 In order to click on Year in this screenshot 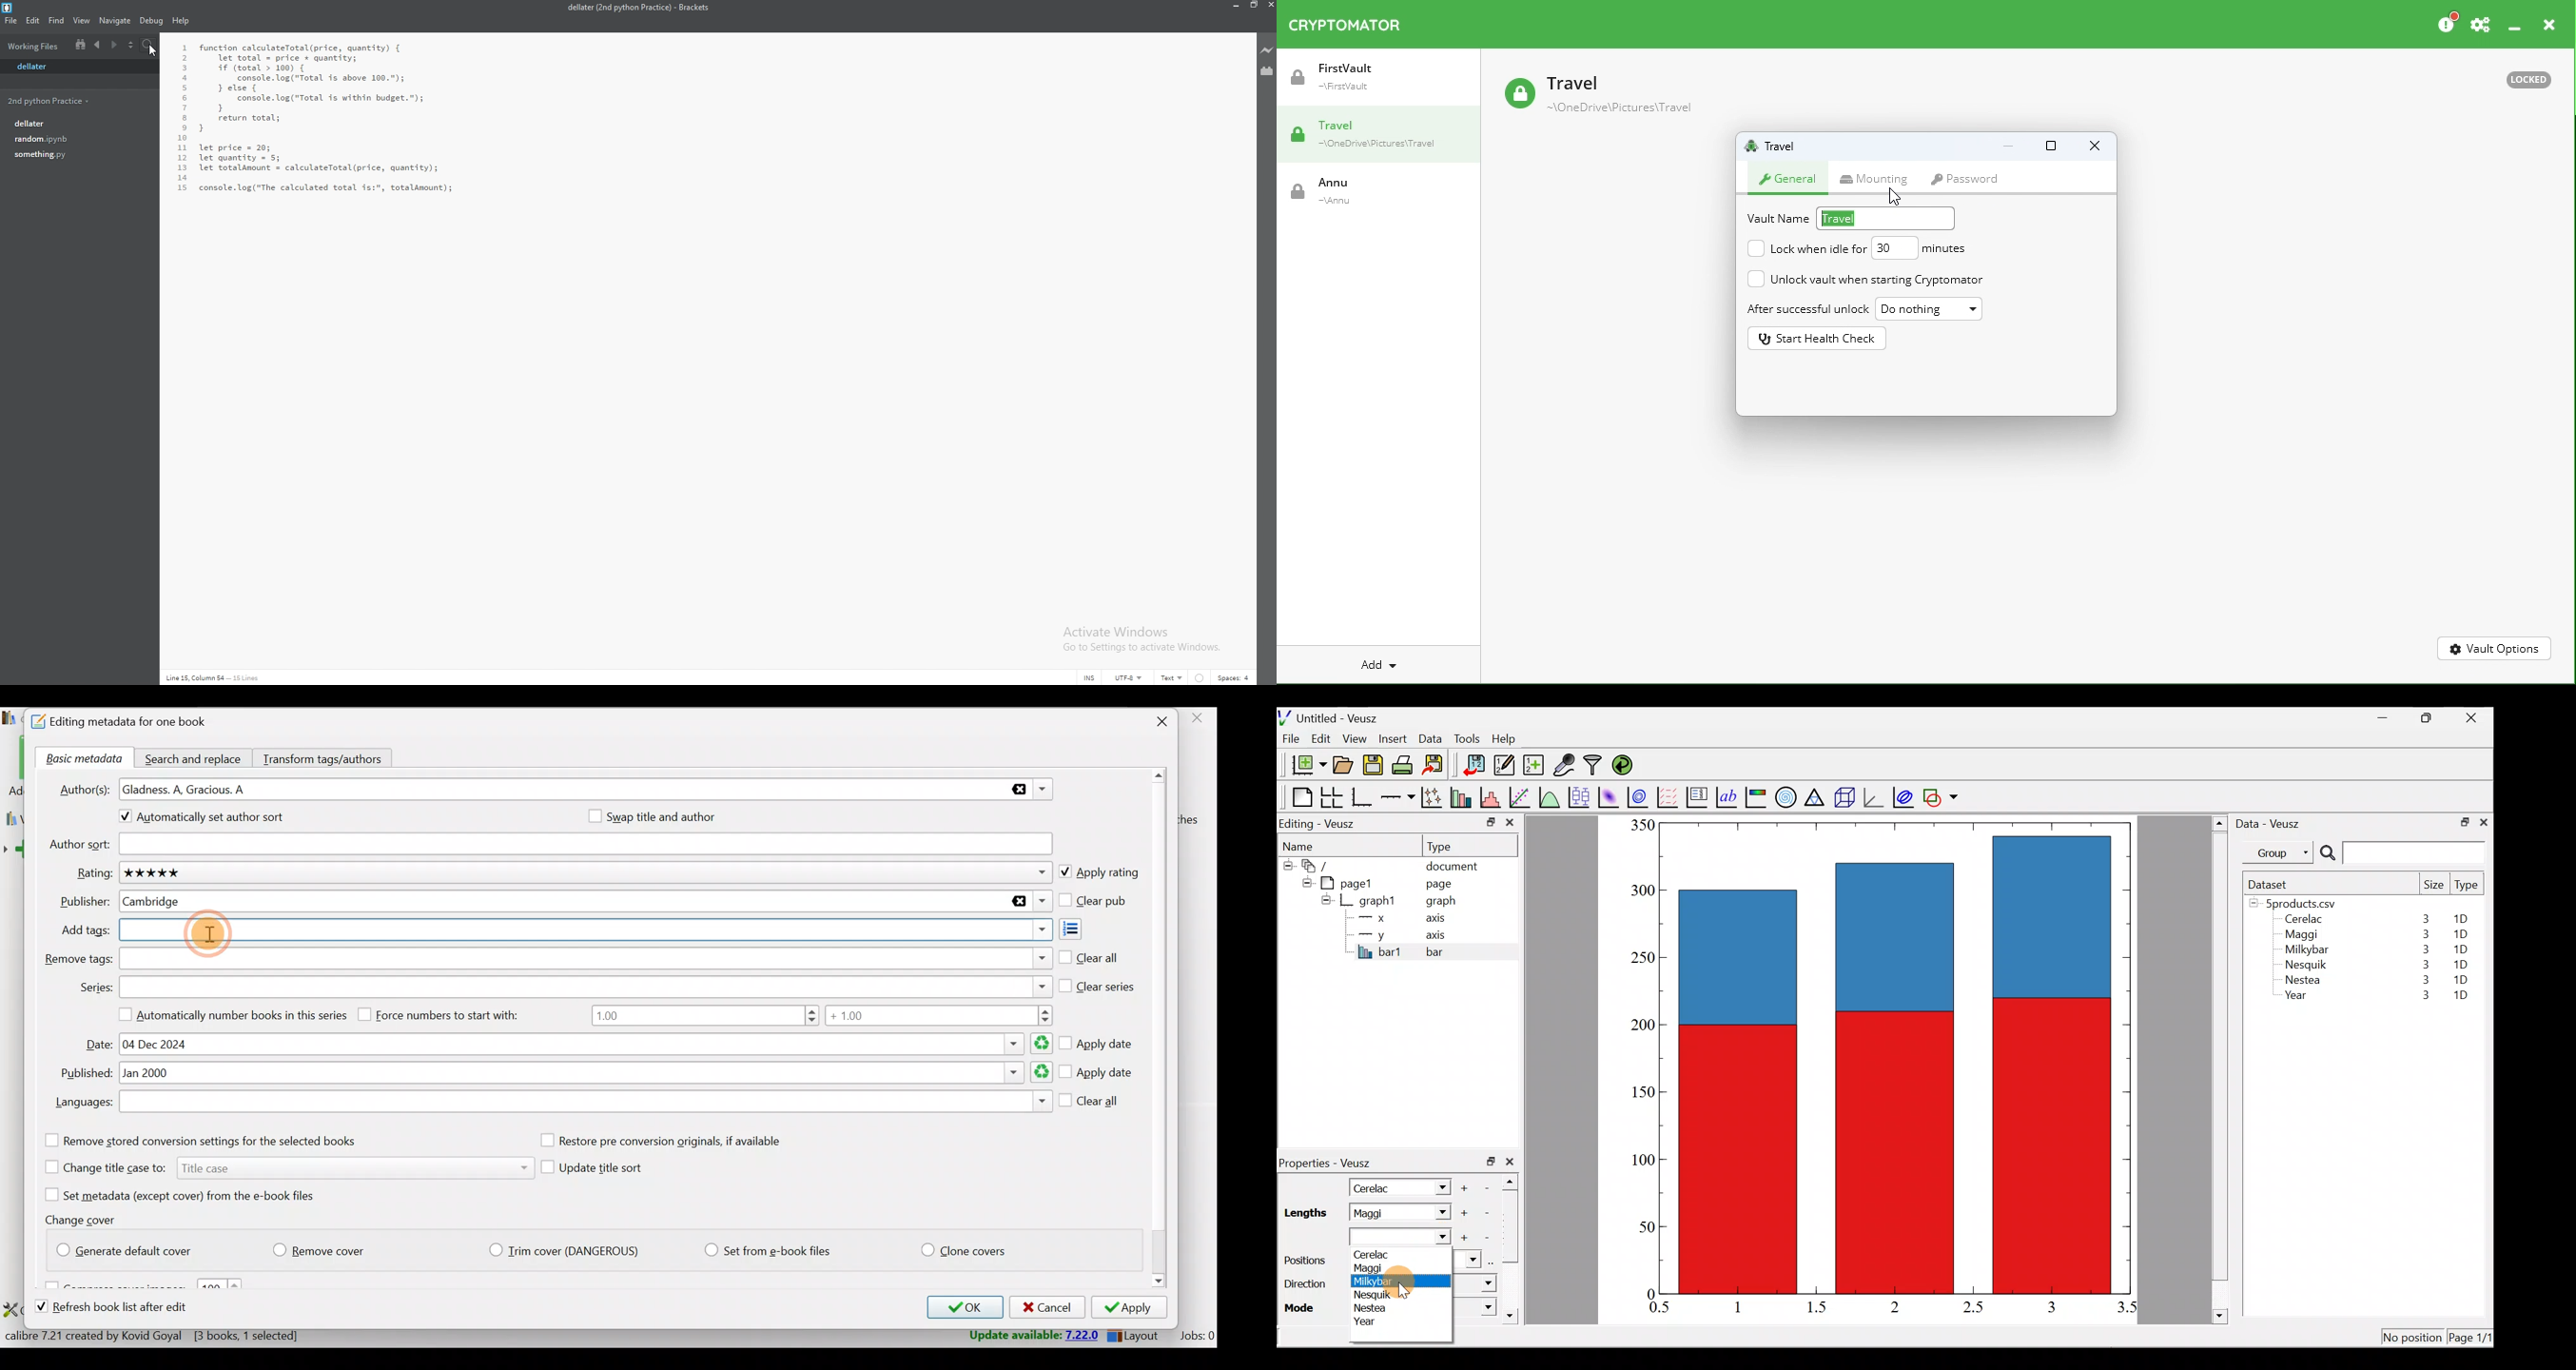, I will do `click(2299, 998)`.